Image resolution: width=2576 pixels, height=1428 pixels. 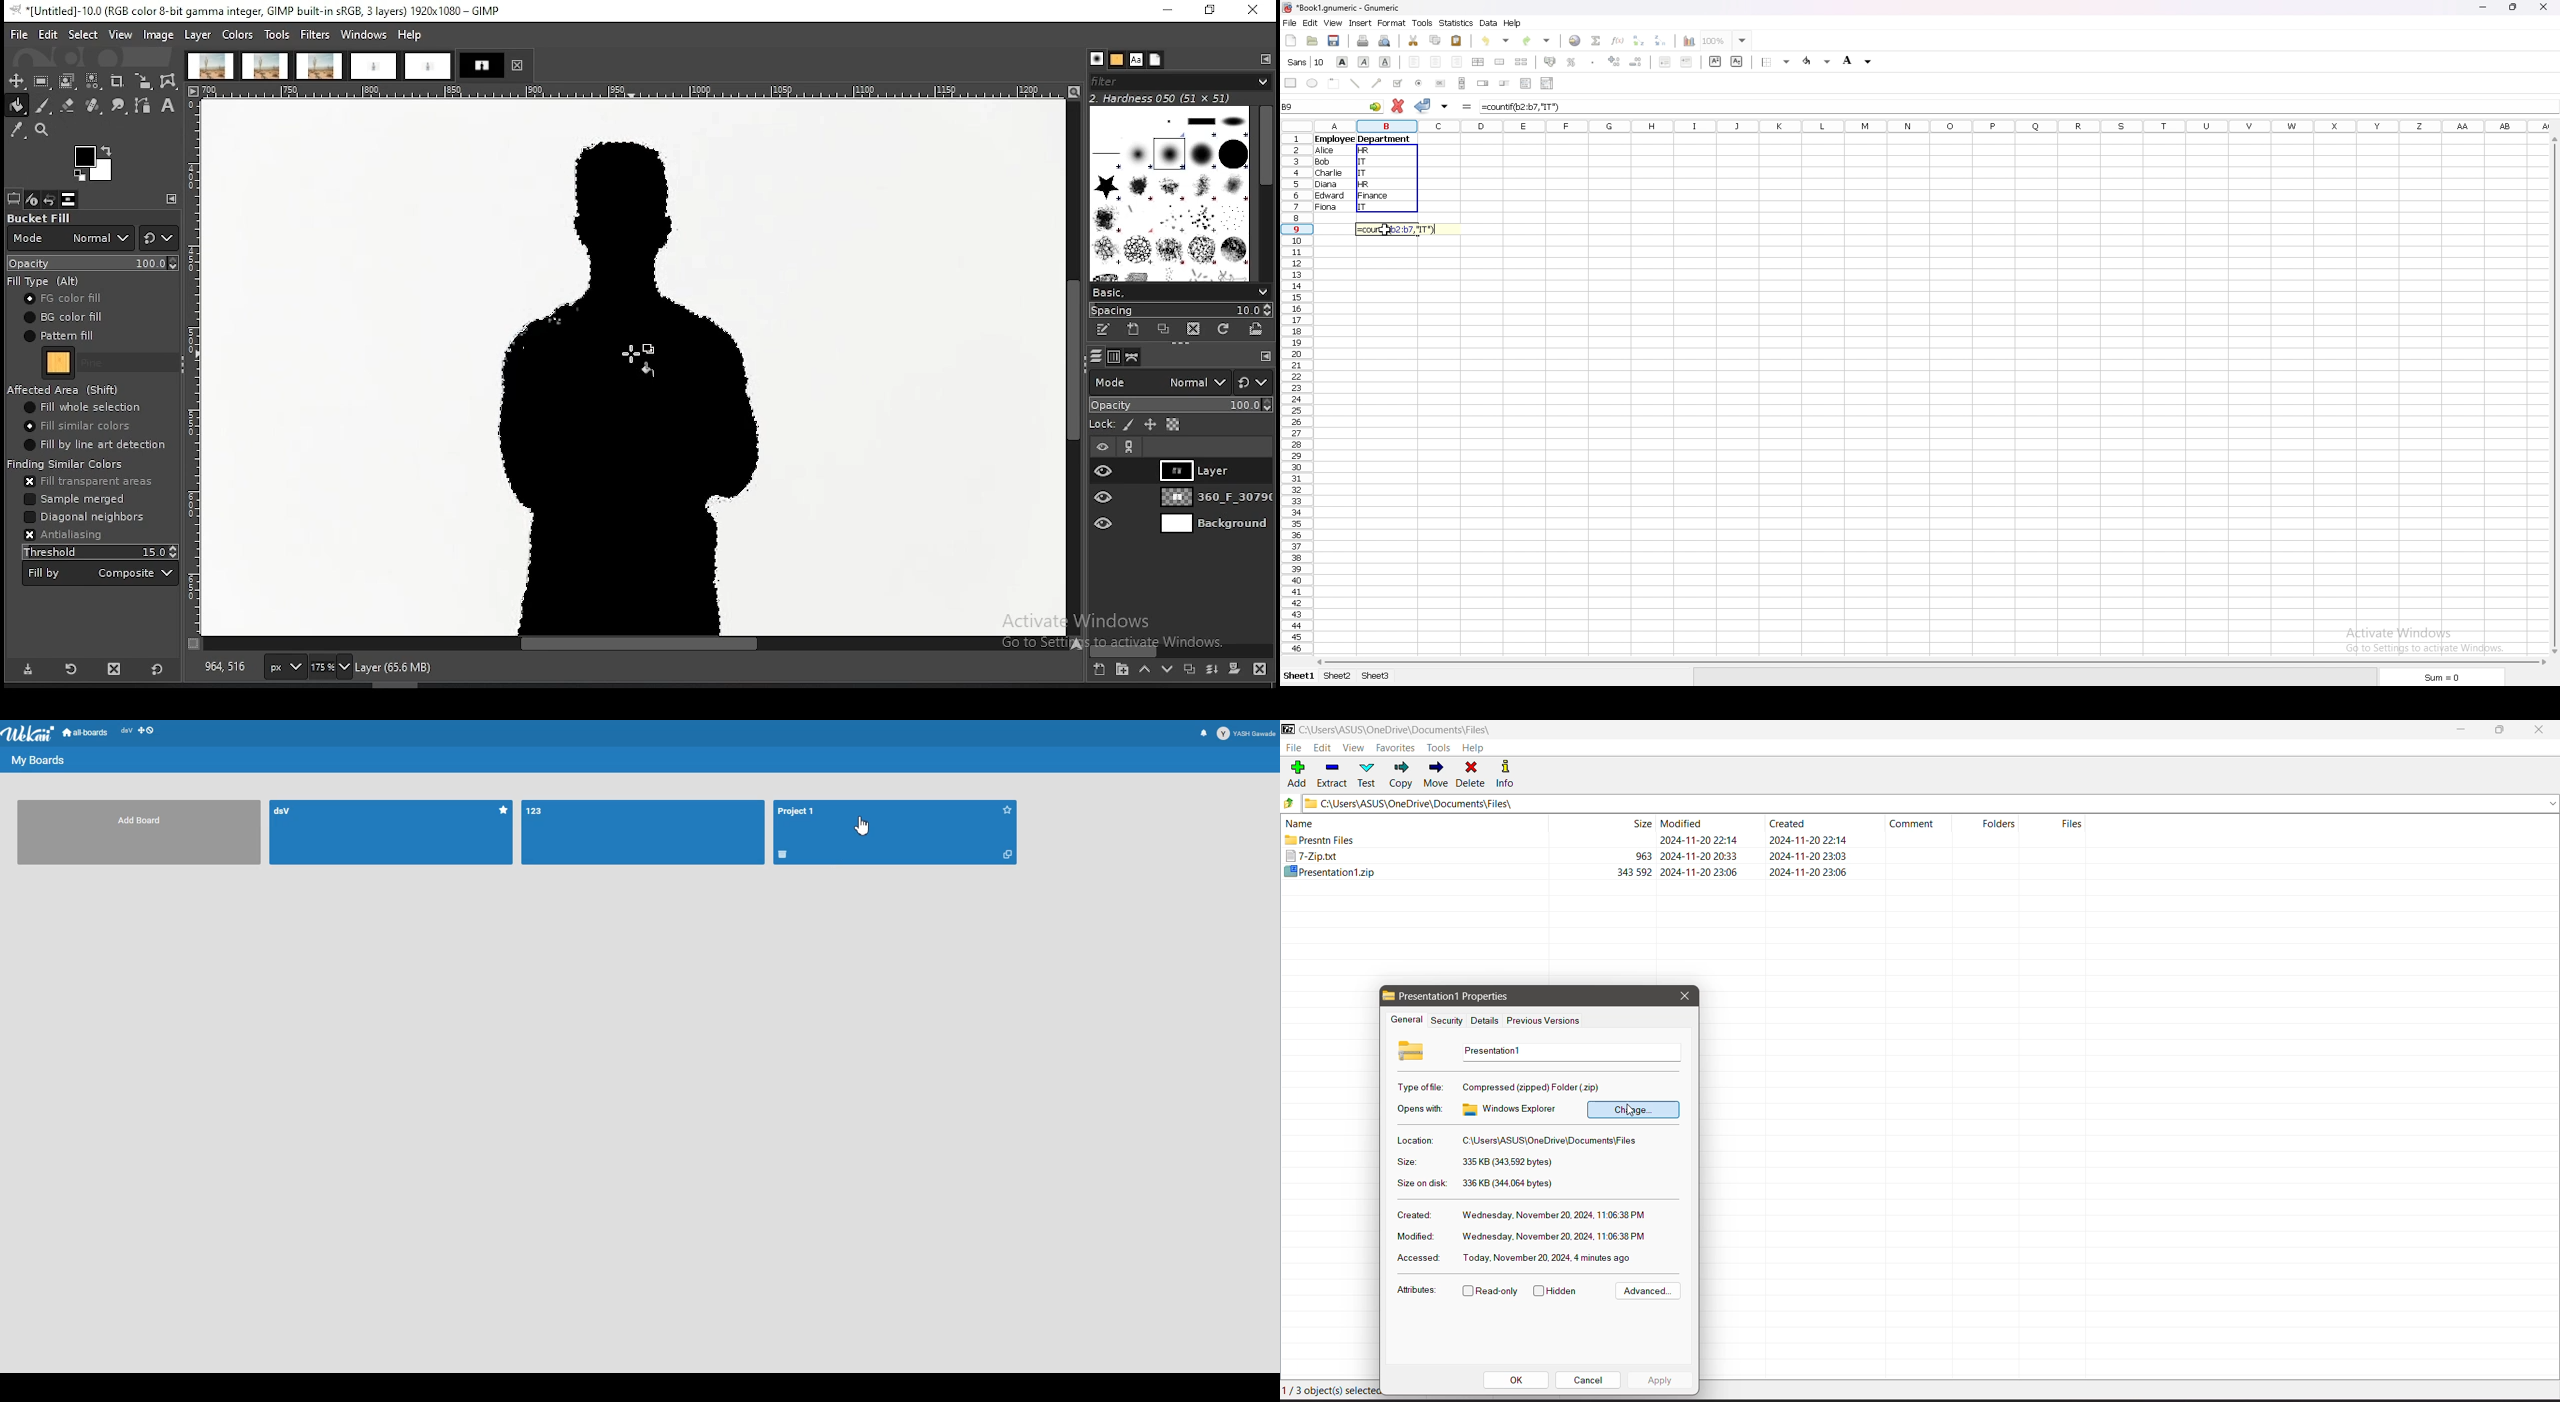 I want to click on split merged cells, so click(x=1522, y=61).